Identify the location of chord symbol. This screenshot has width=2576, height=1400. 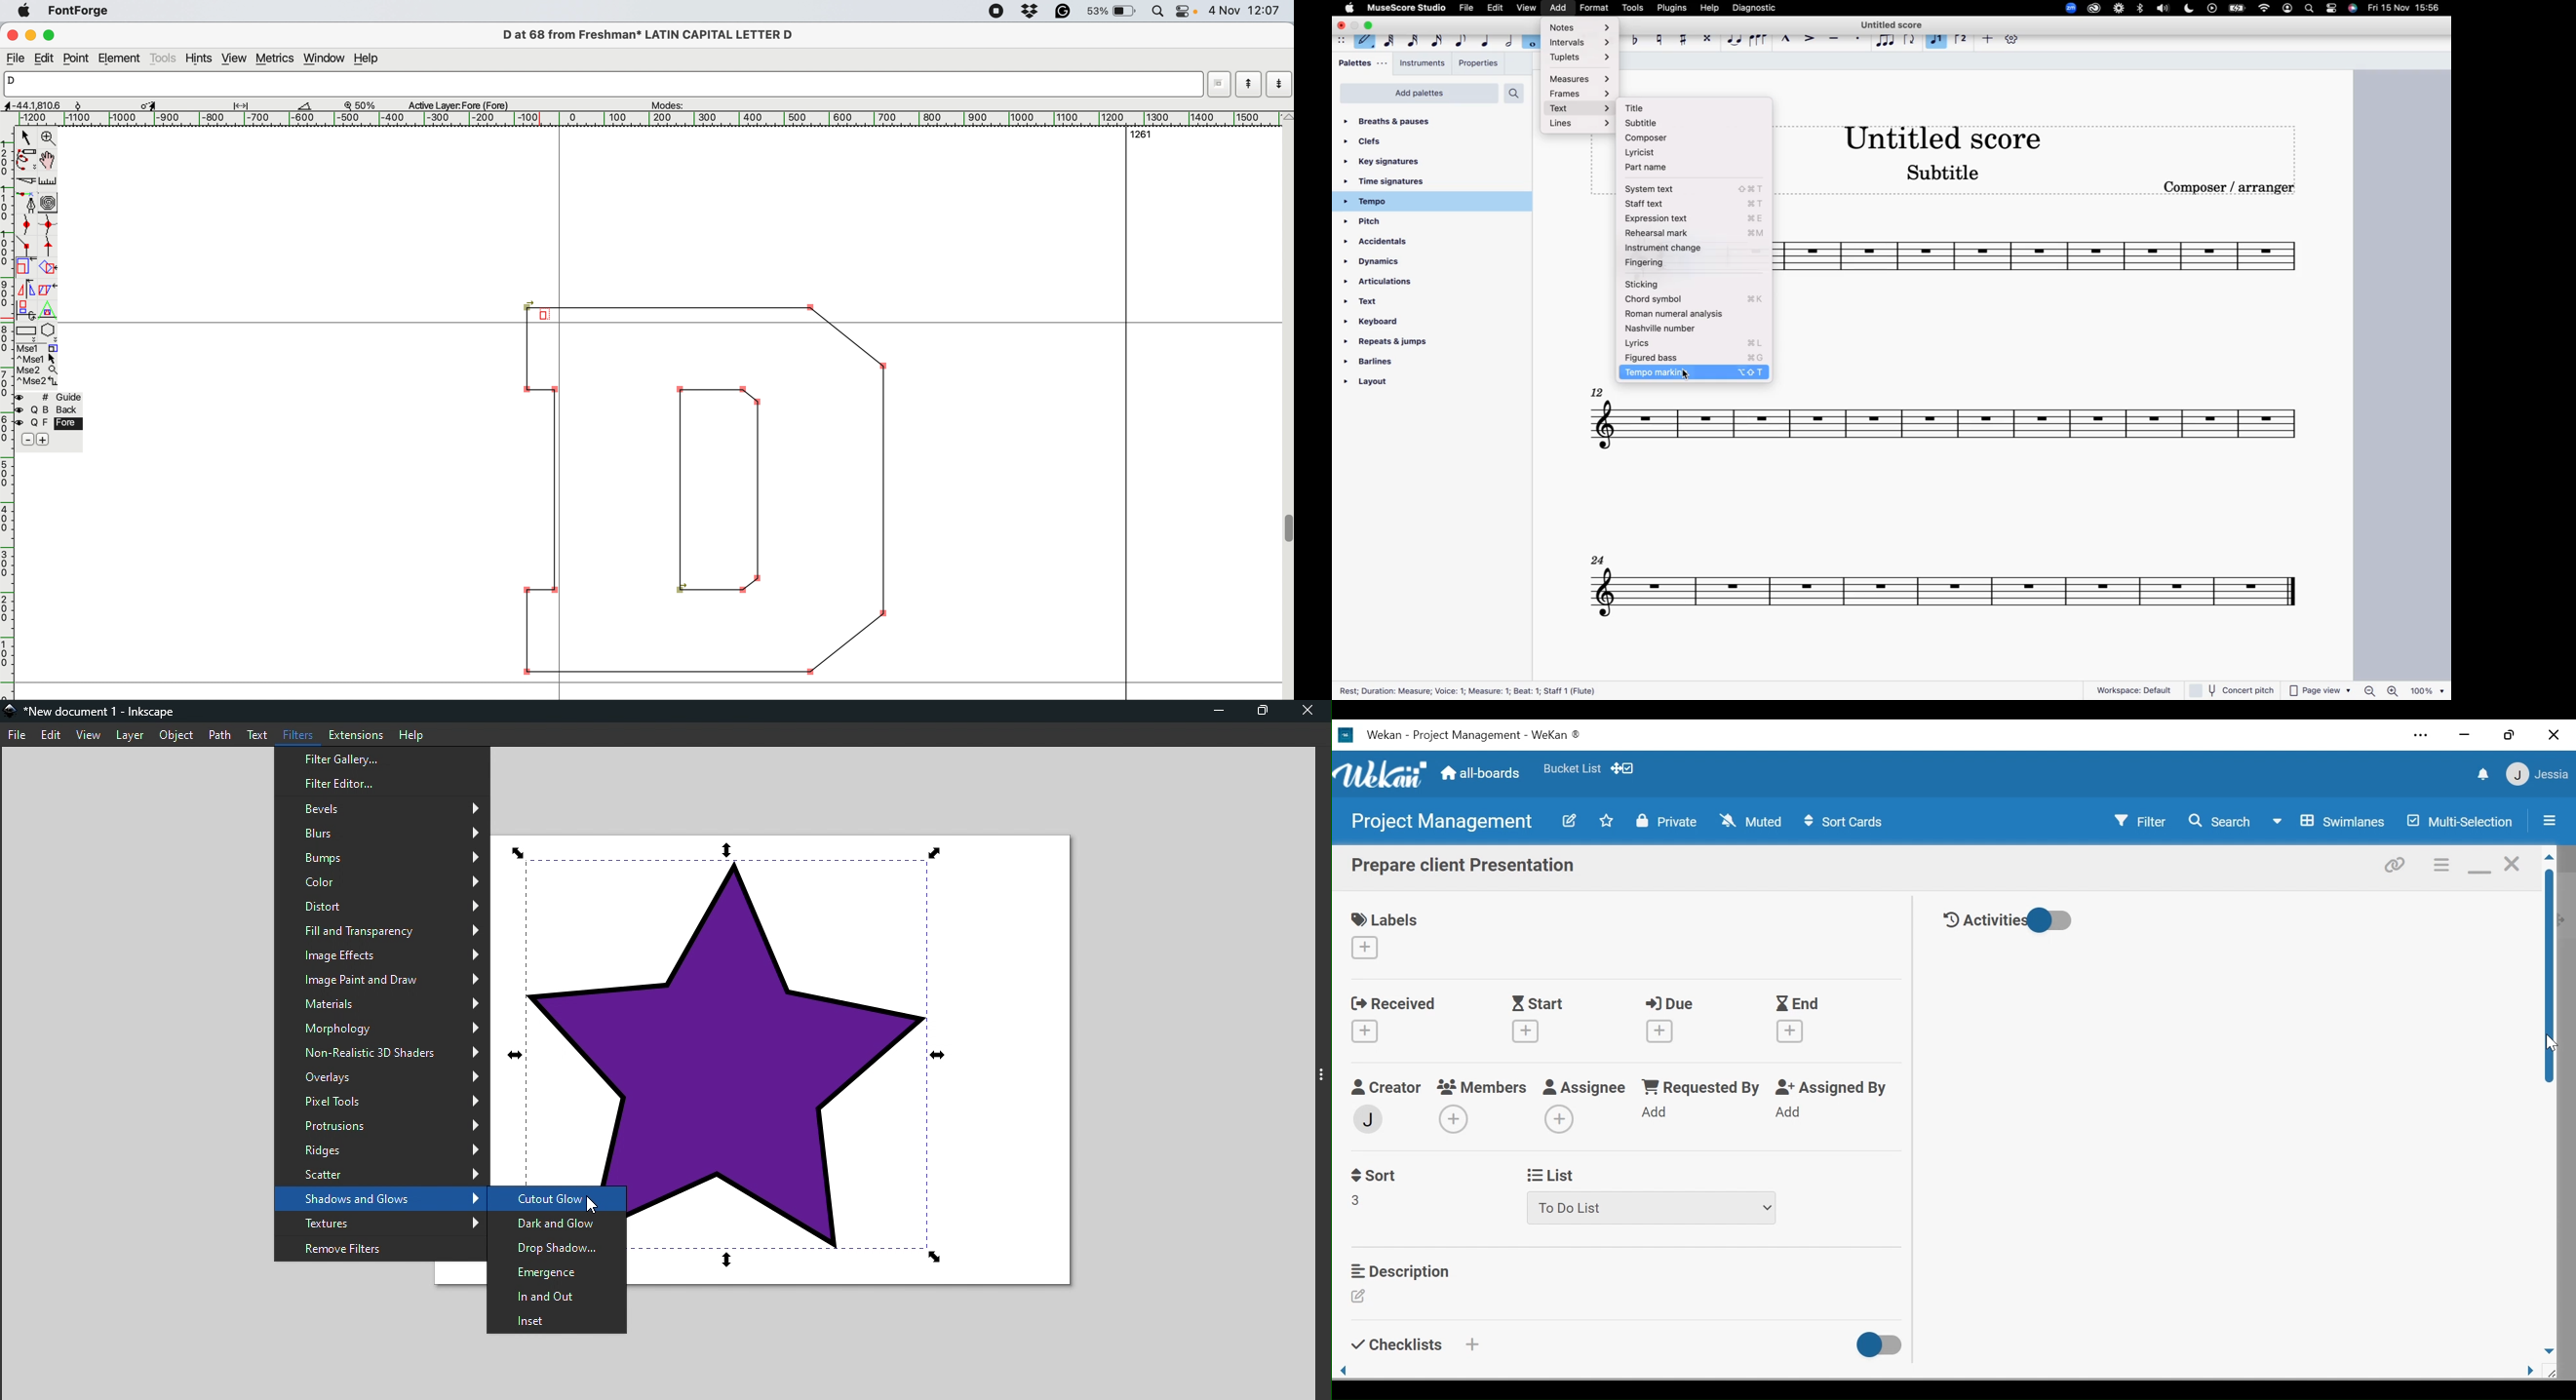
(1695, 299).